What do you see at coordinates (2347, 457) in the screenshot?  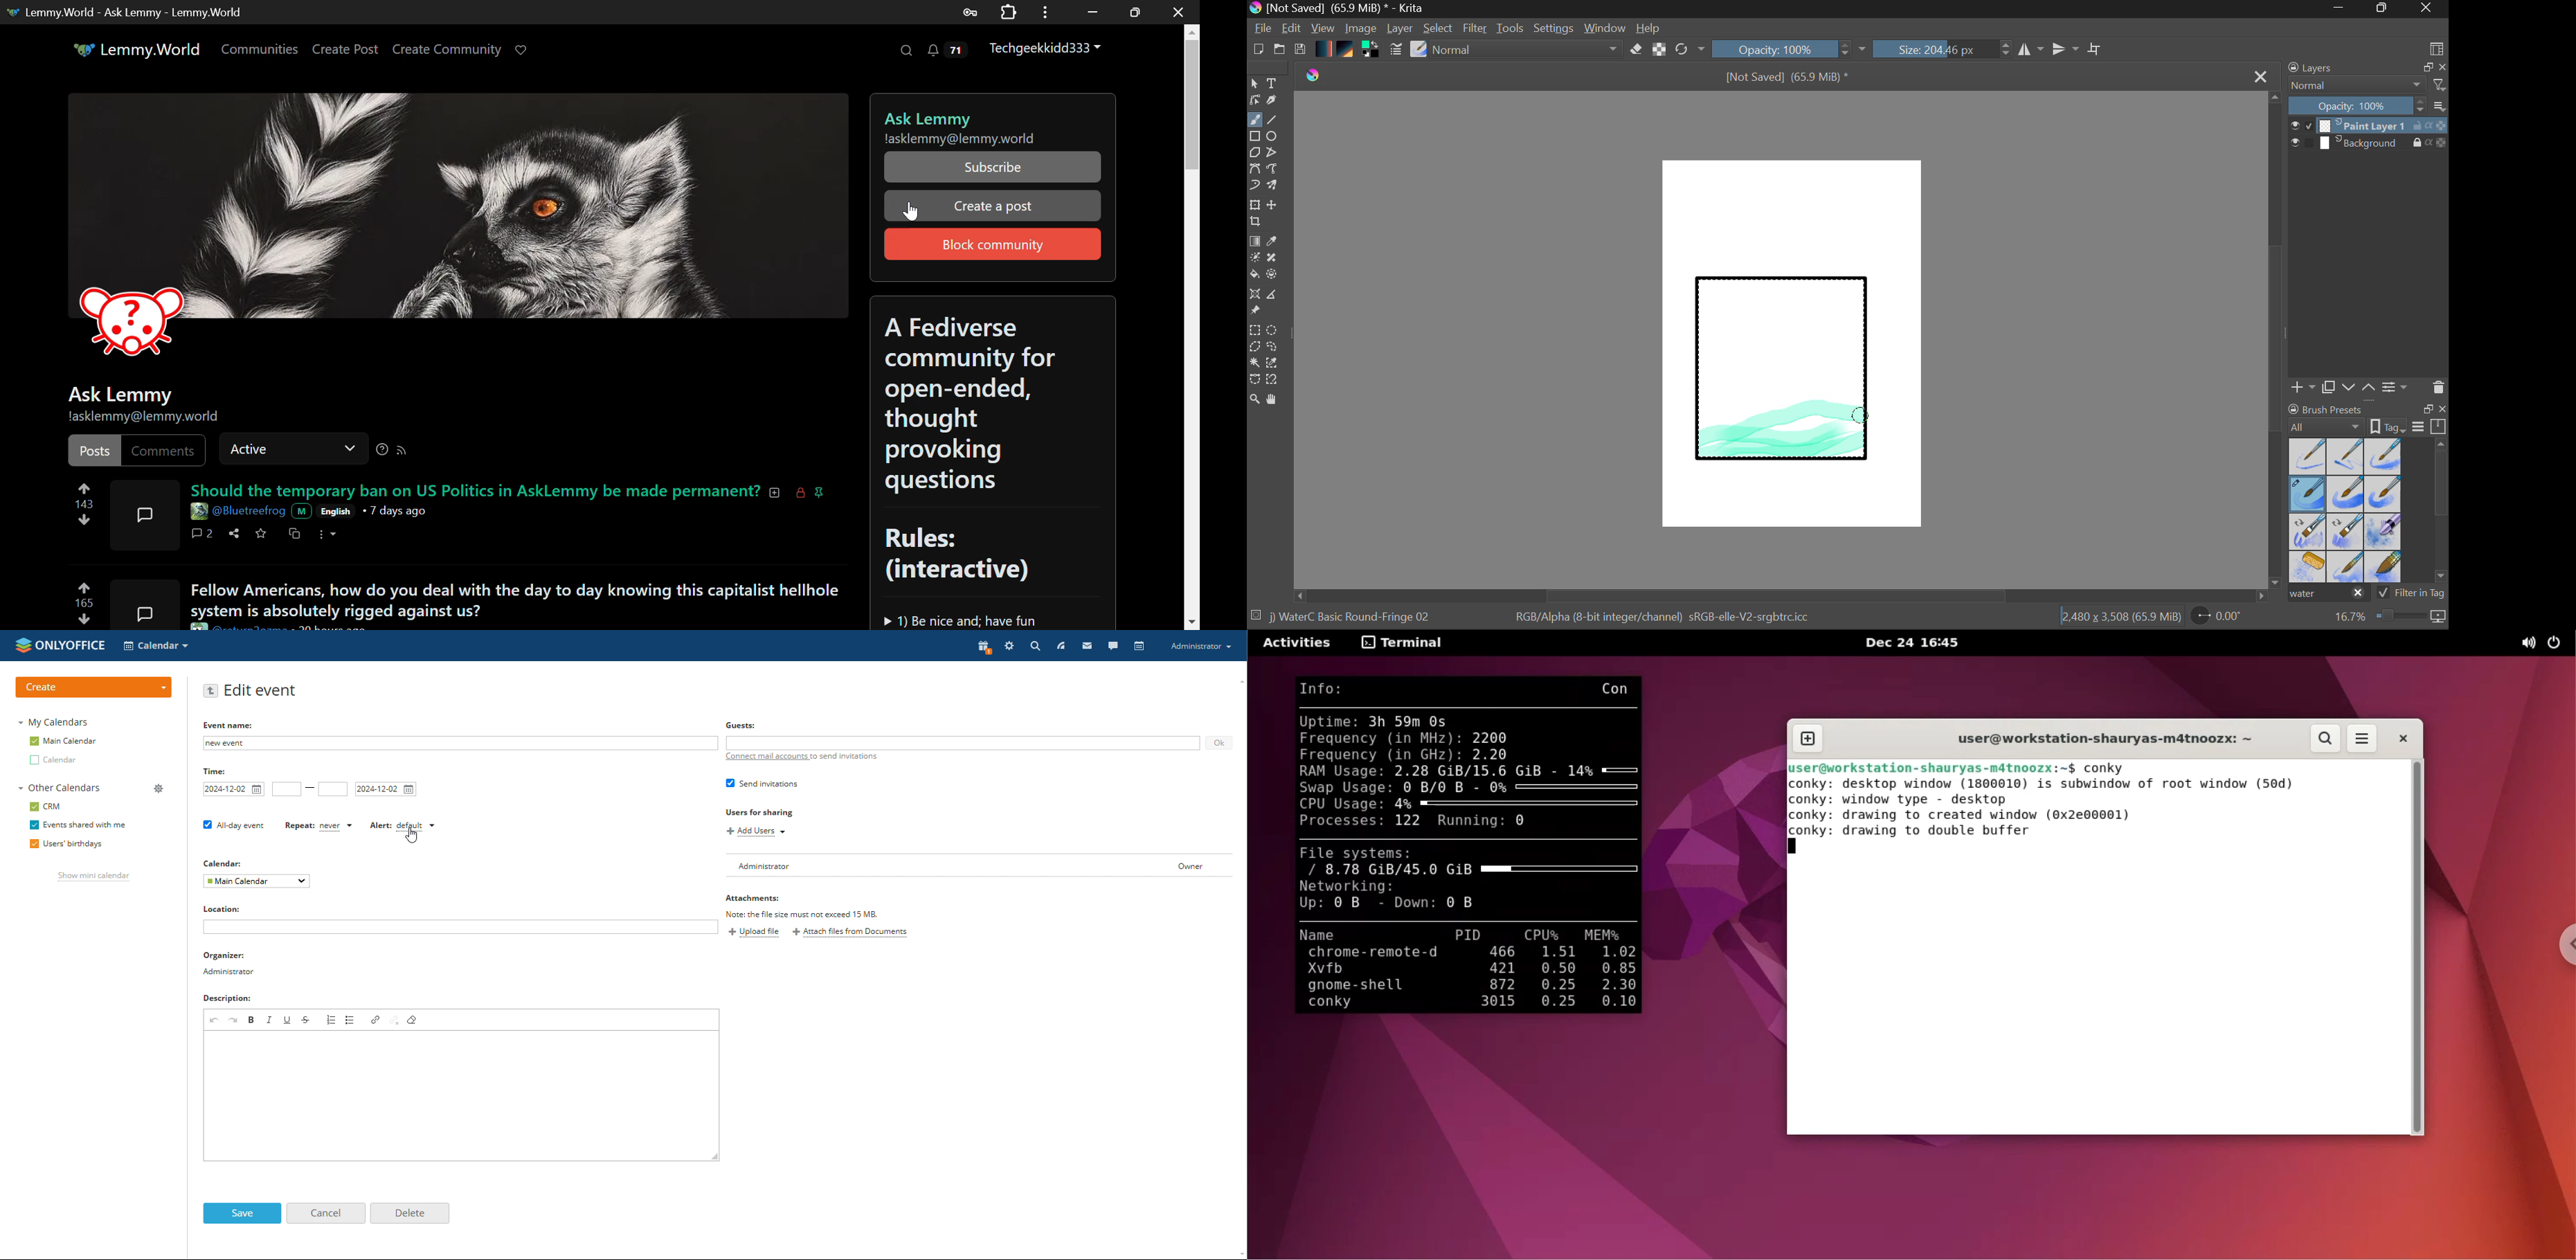 I see `Water C - Wet` at bounding box center [2347, 457].